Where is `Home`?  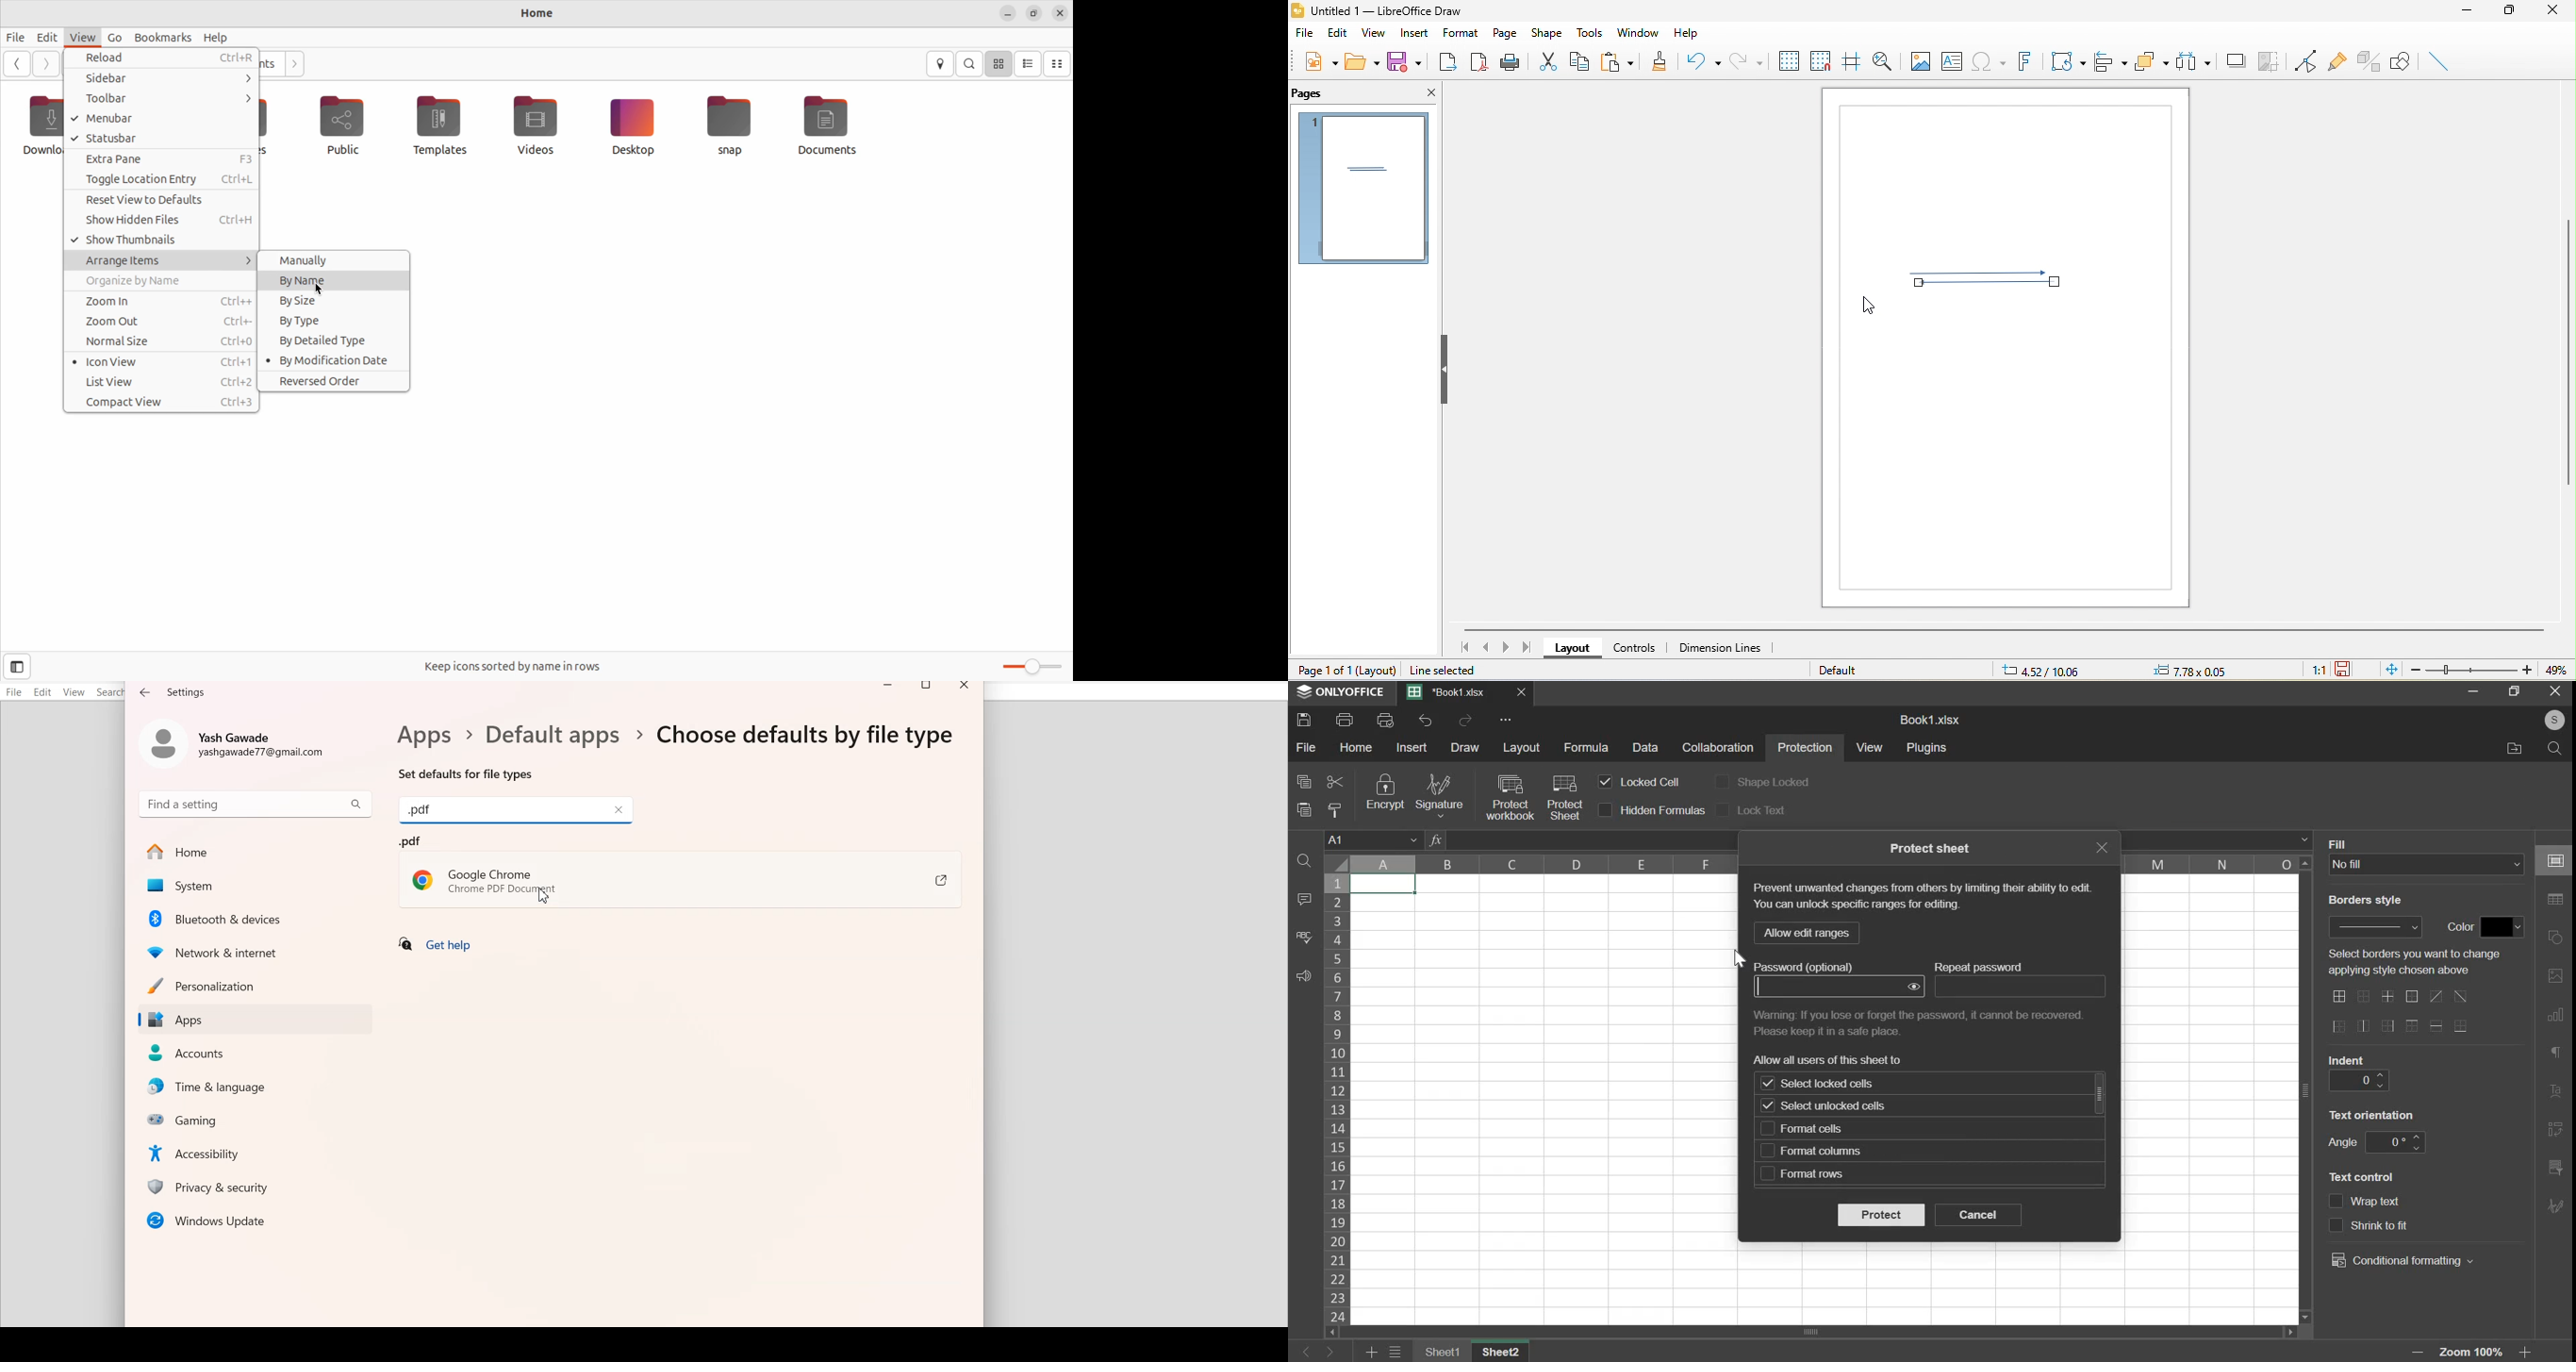 Home is located at coordinates (255, 852).